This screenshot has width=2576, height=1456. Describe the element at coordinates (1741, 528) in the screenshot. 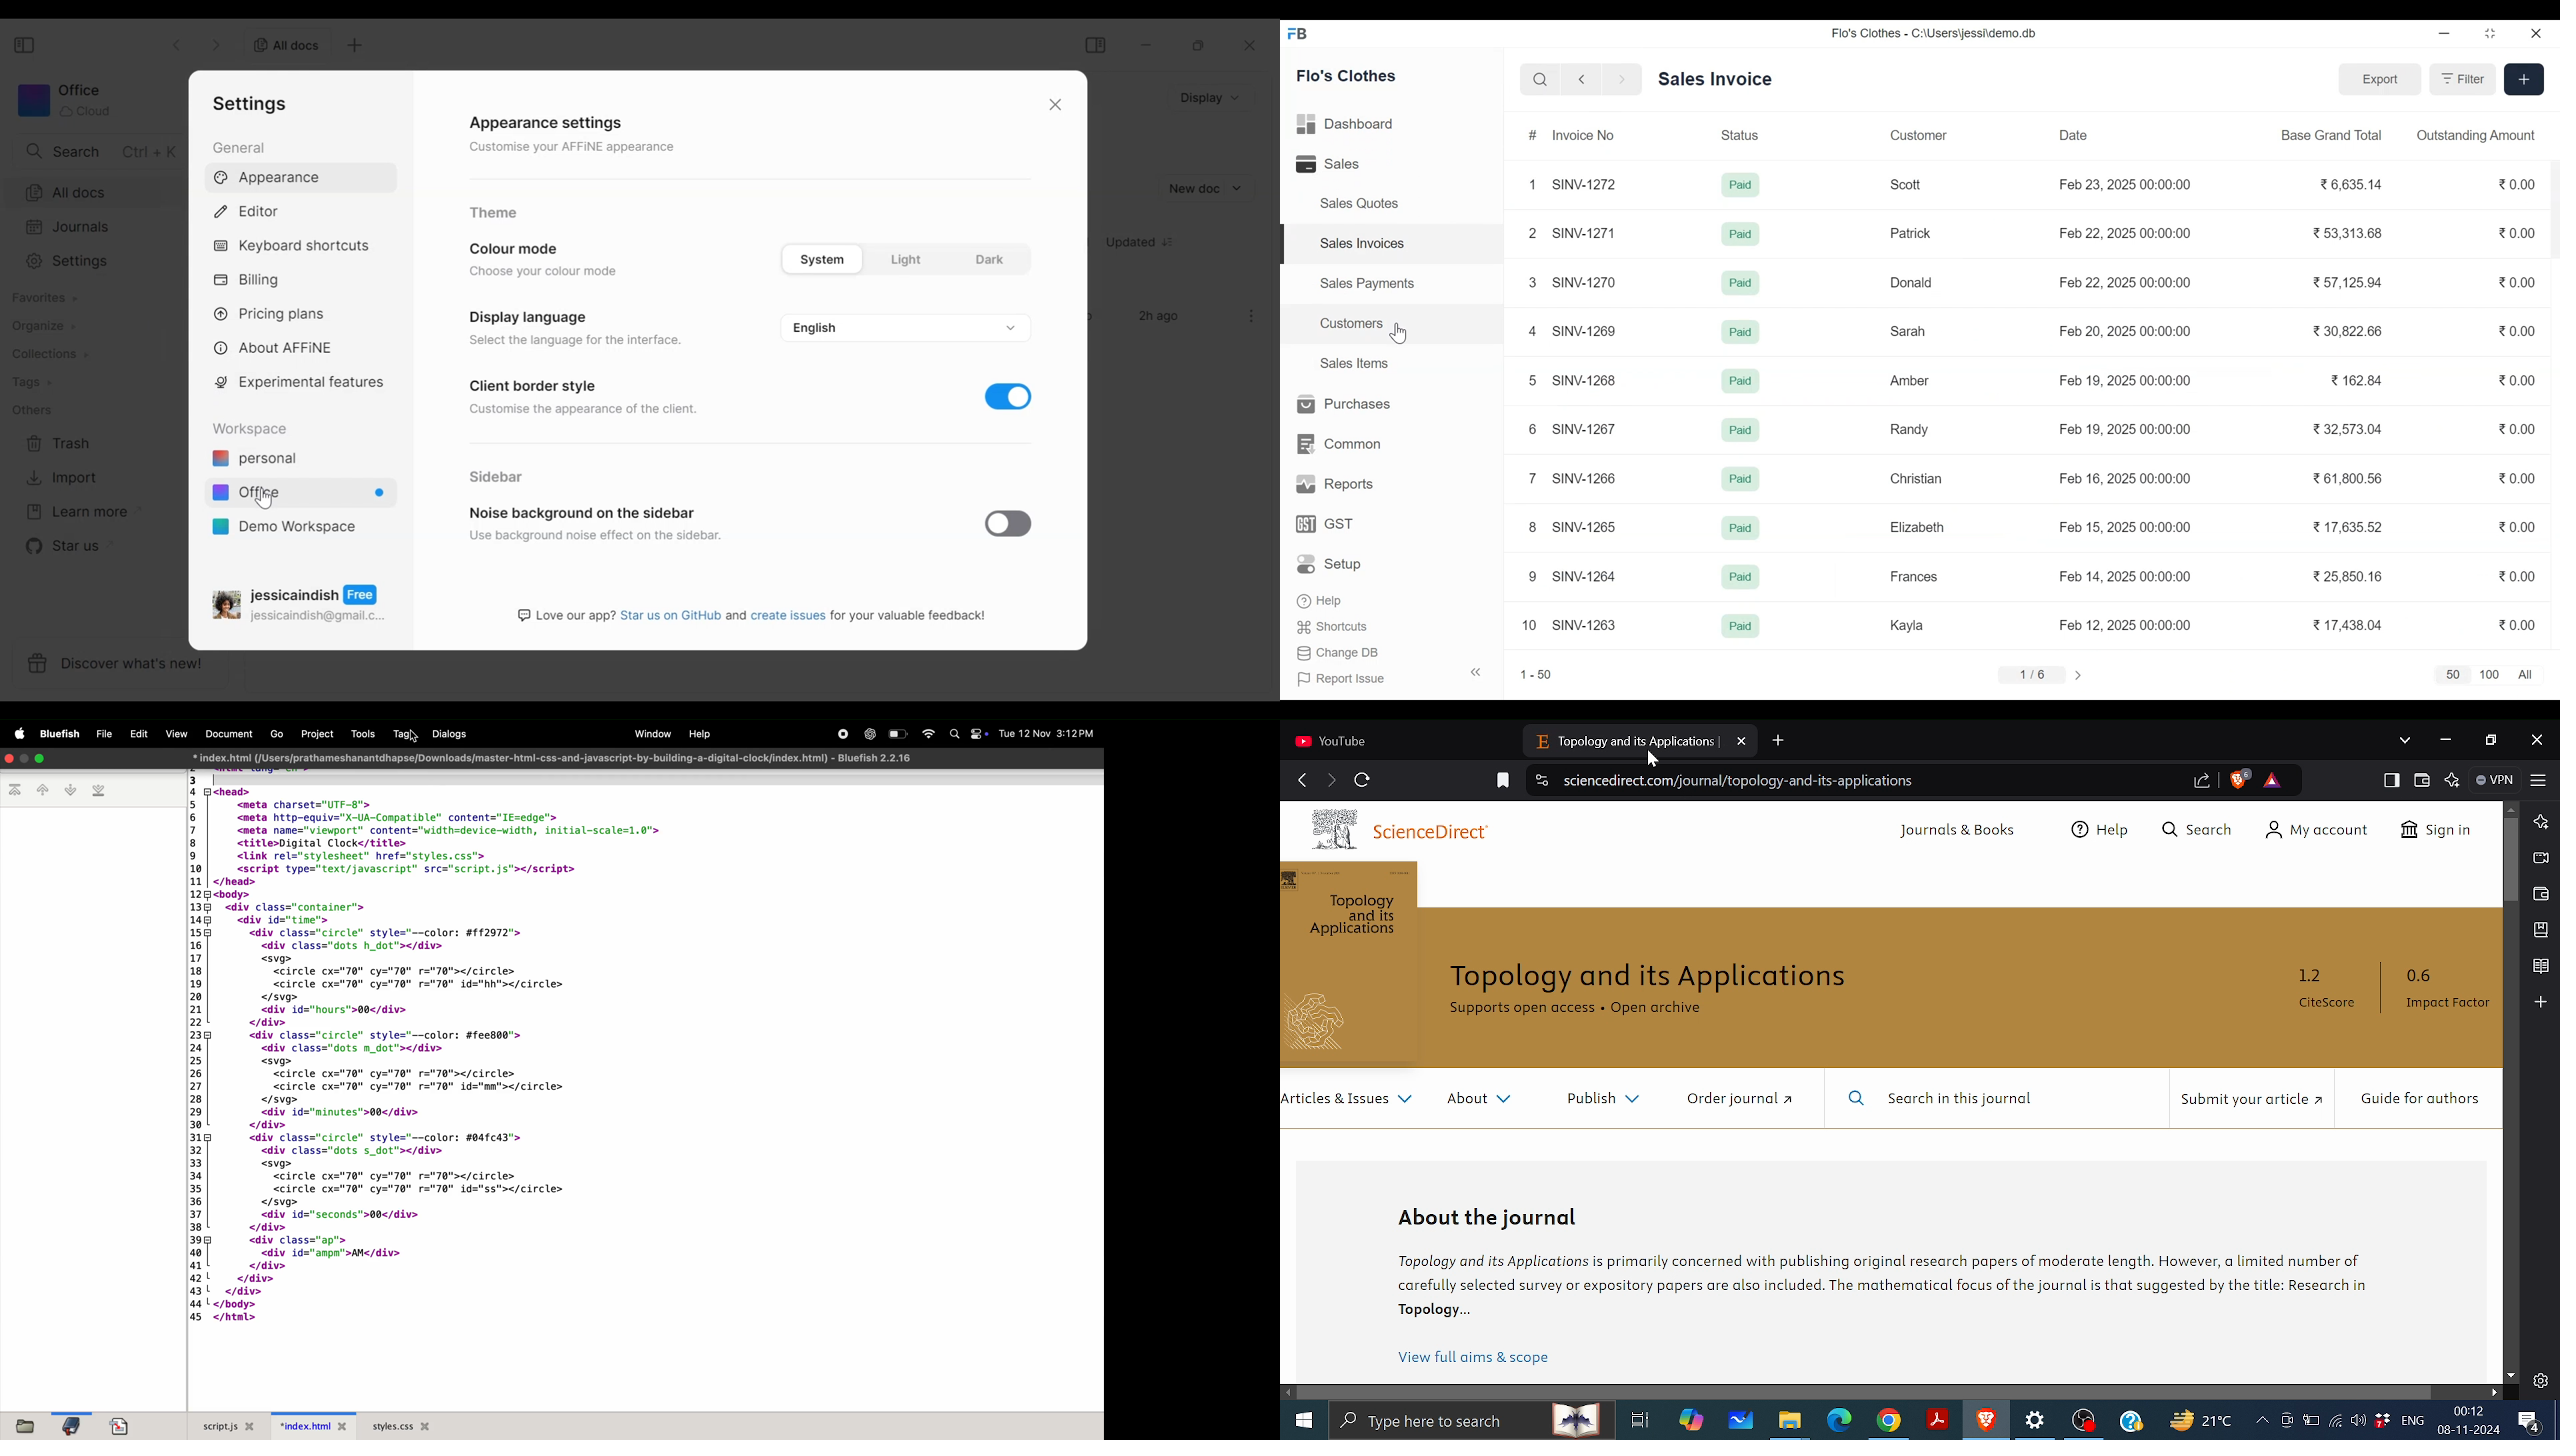

I see `Paid` at that location.